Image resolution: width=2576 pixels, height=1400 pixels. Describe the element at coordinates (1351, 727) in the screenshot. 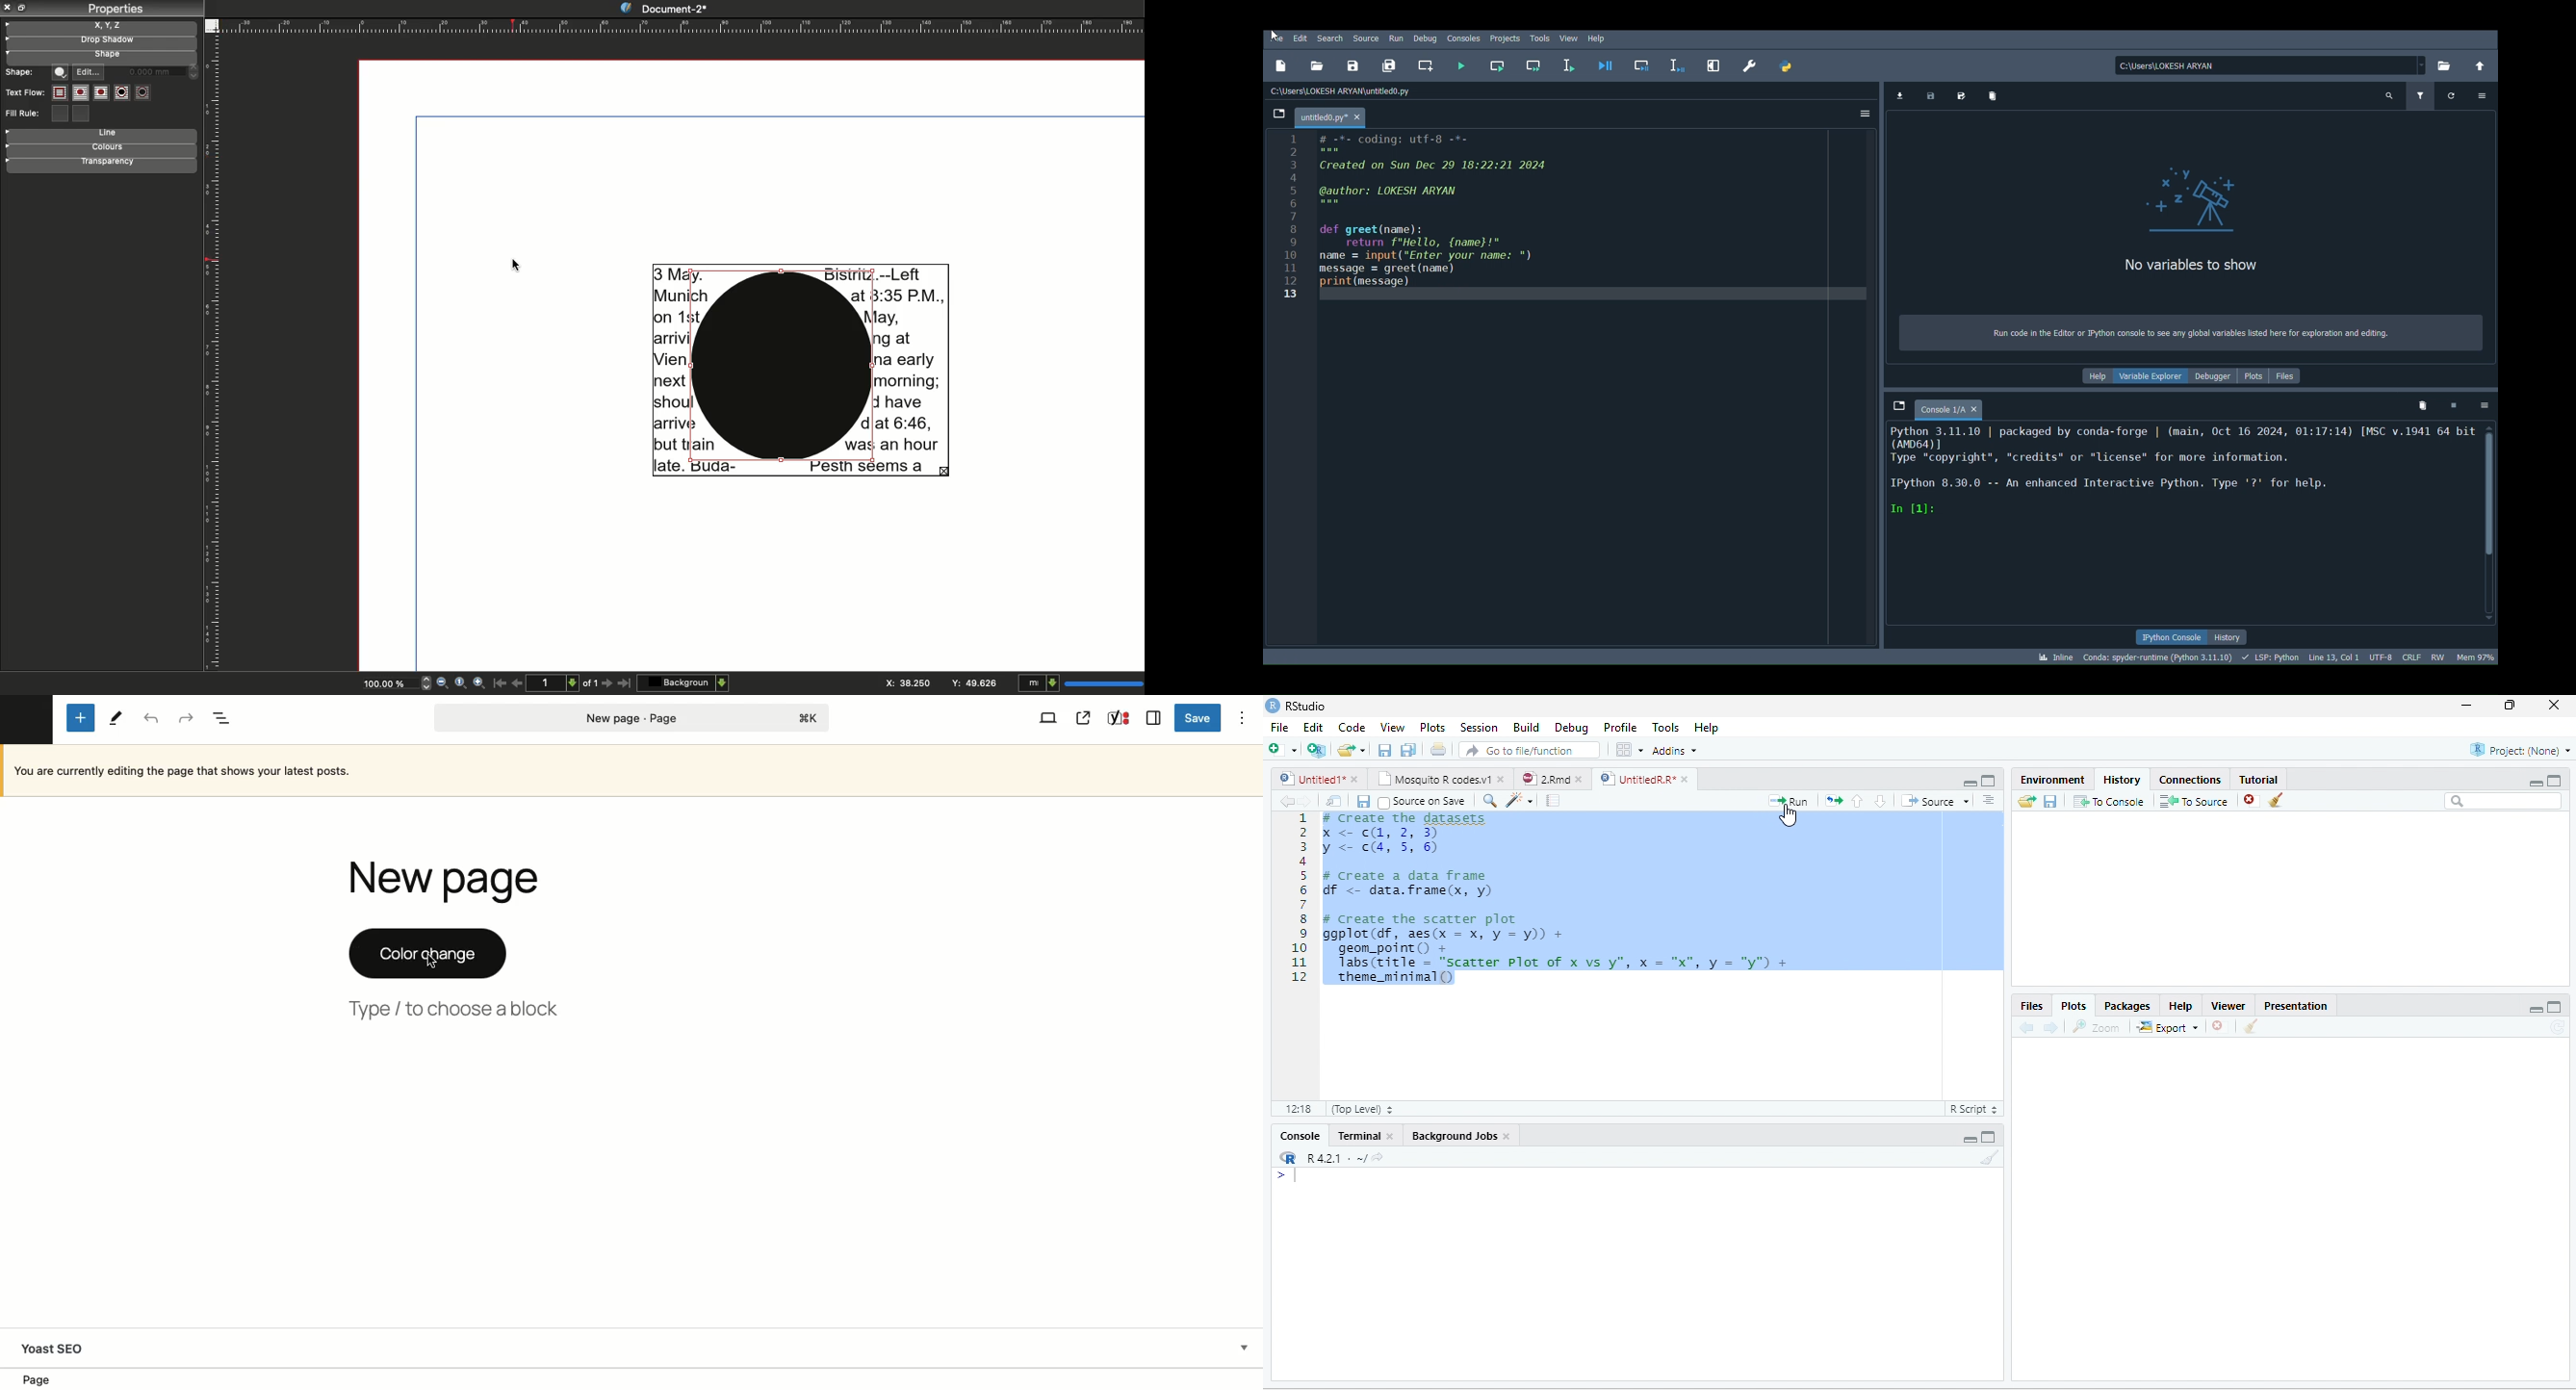

I see `Code` at that location.